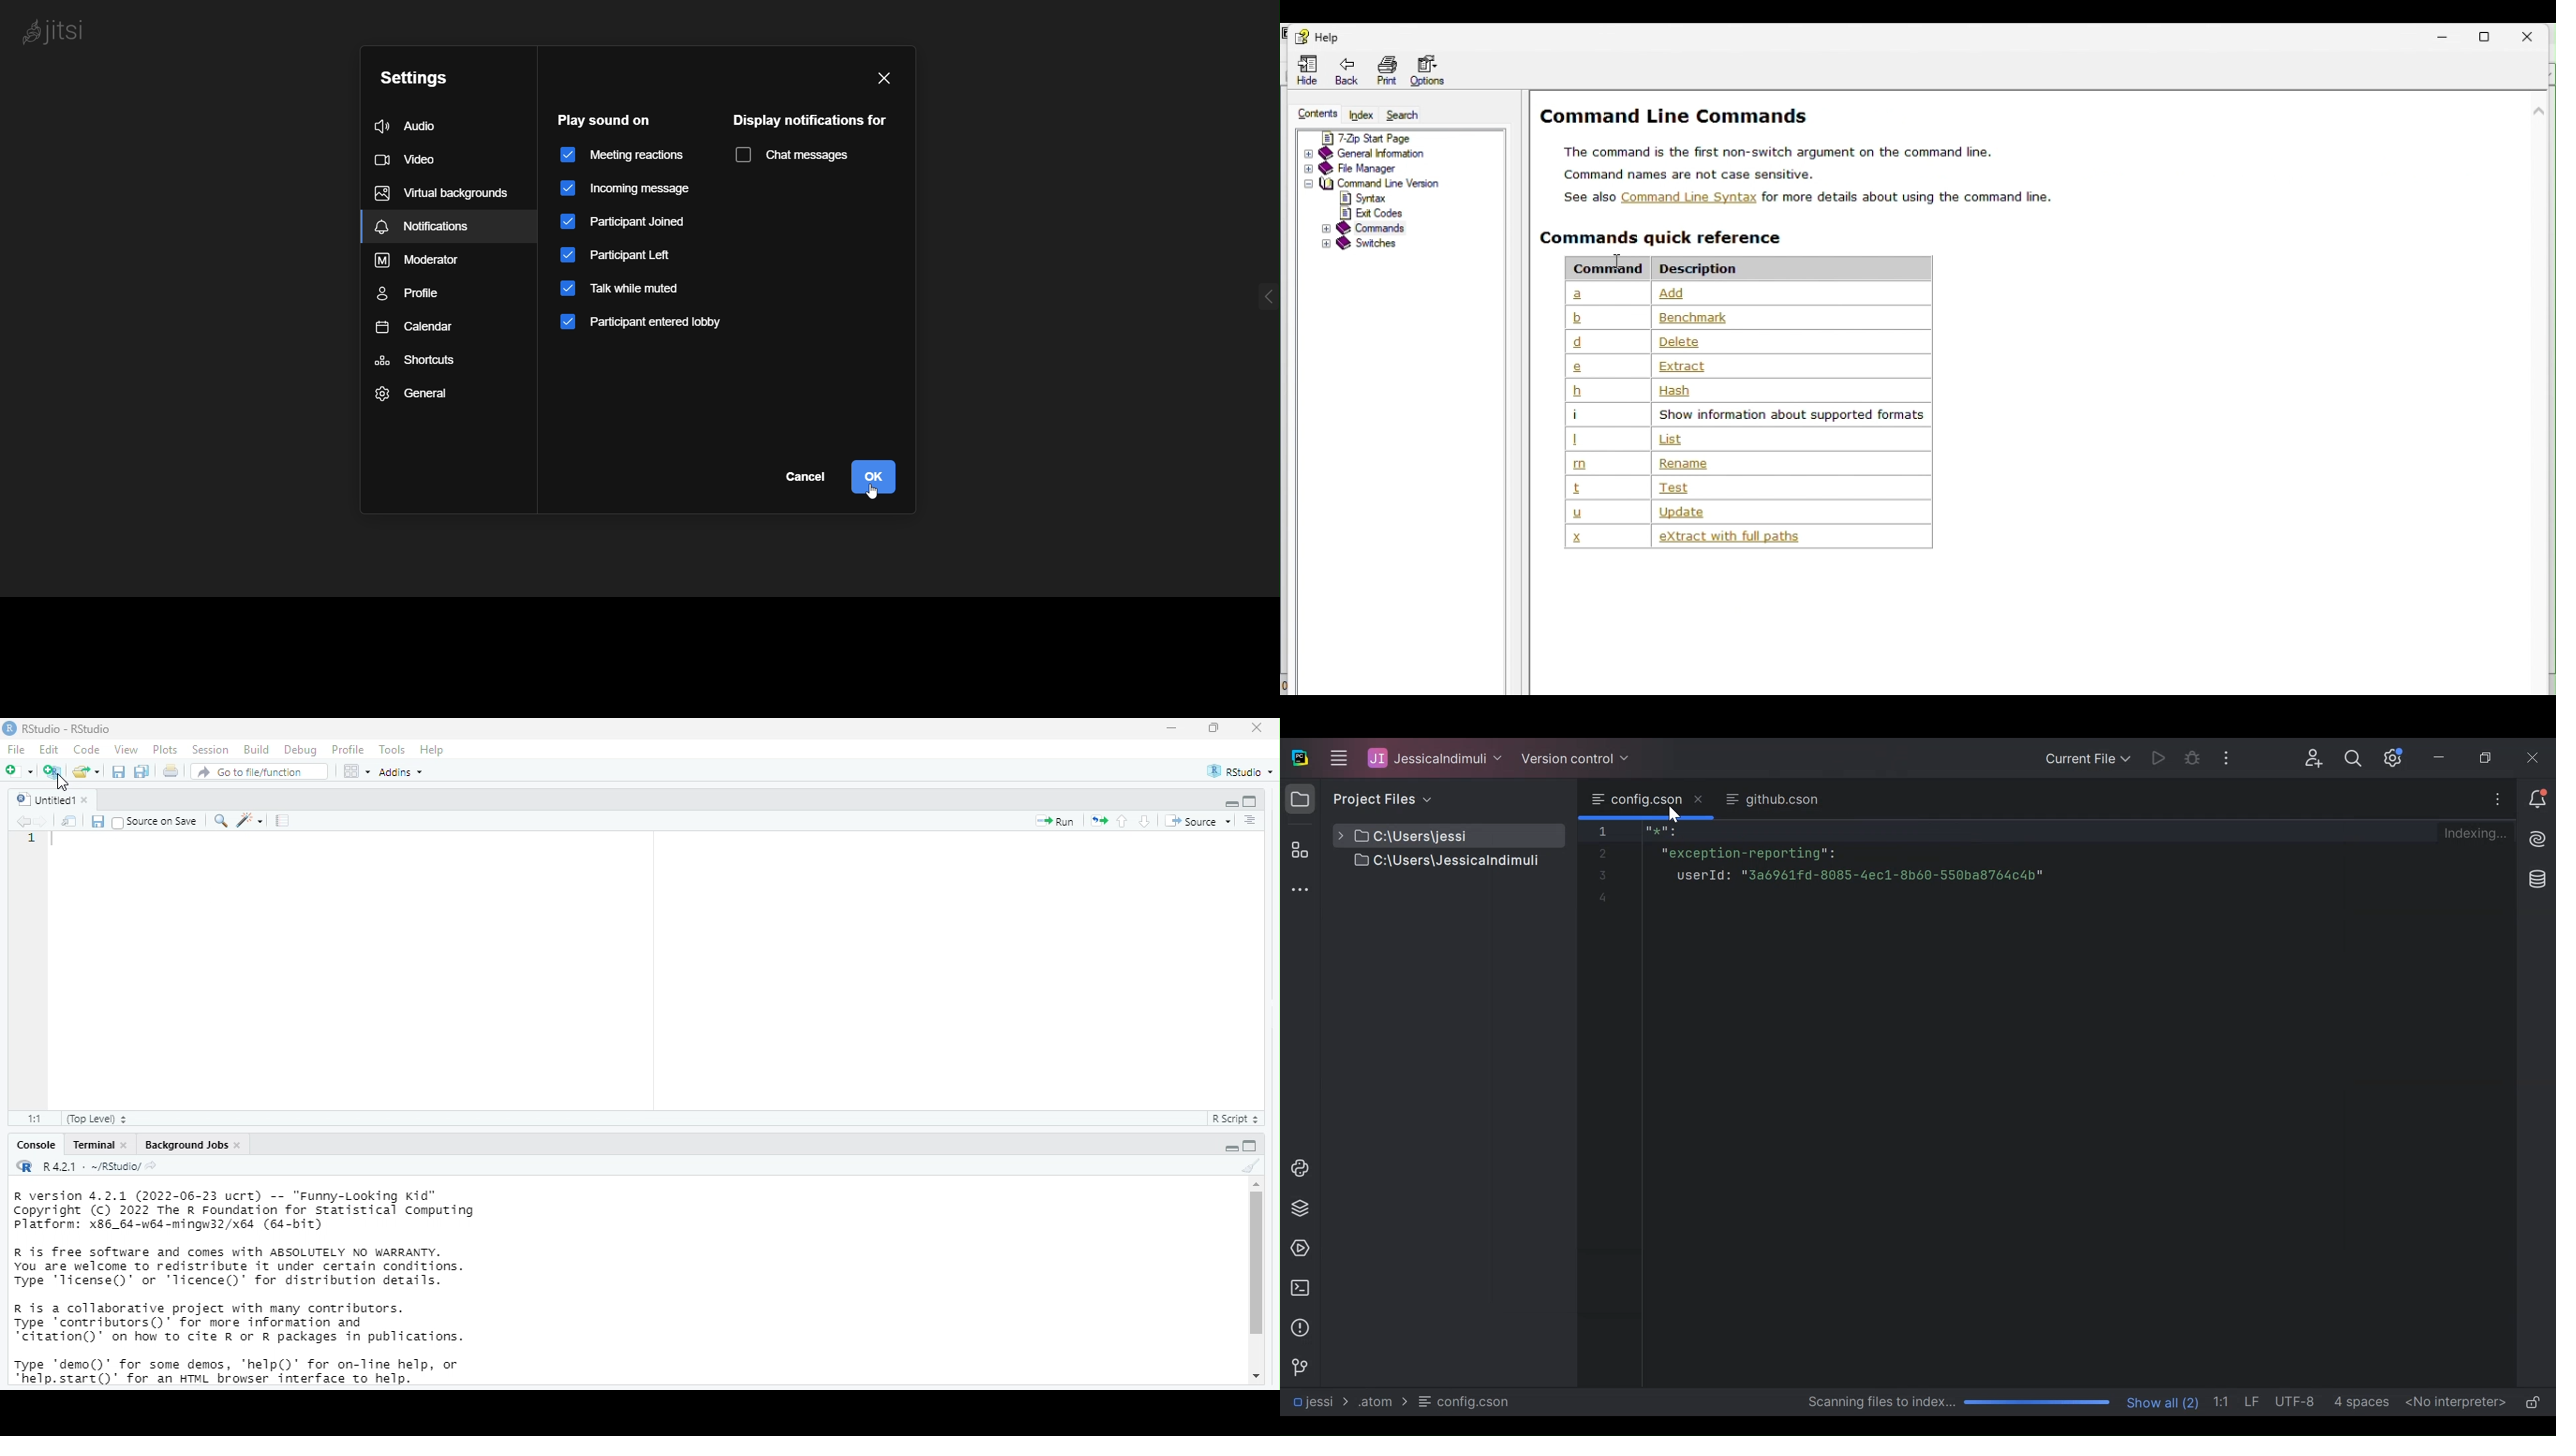  I want to click on terminal, so click(92, 1145).